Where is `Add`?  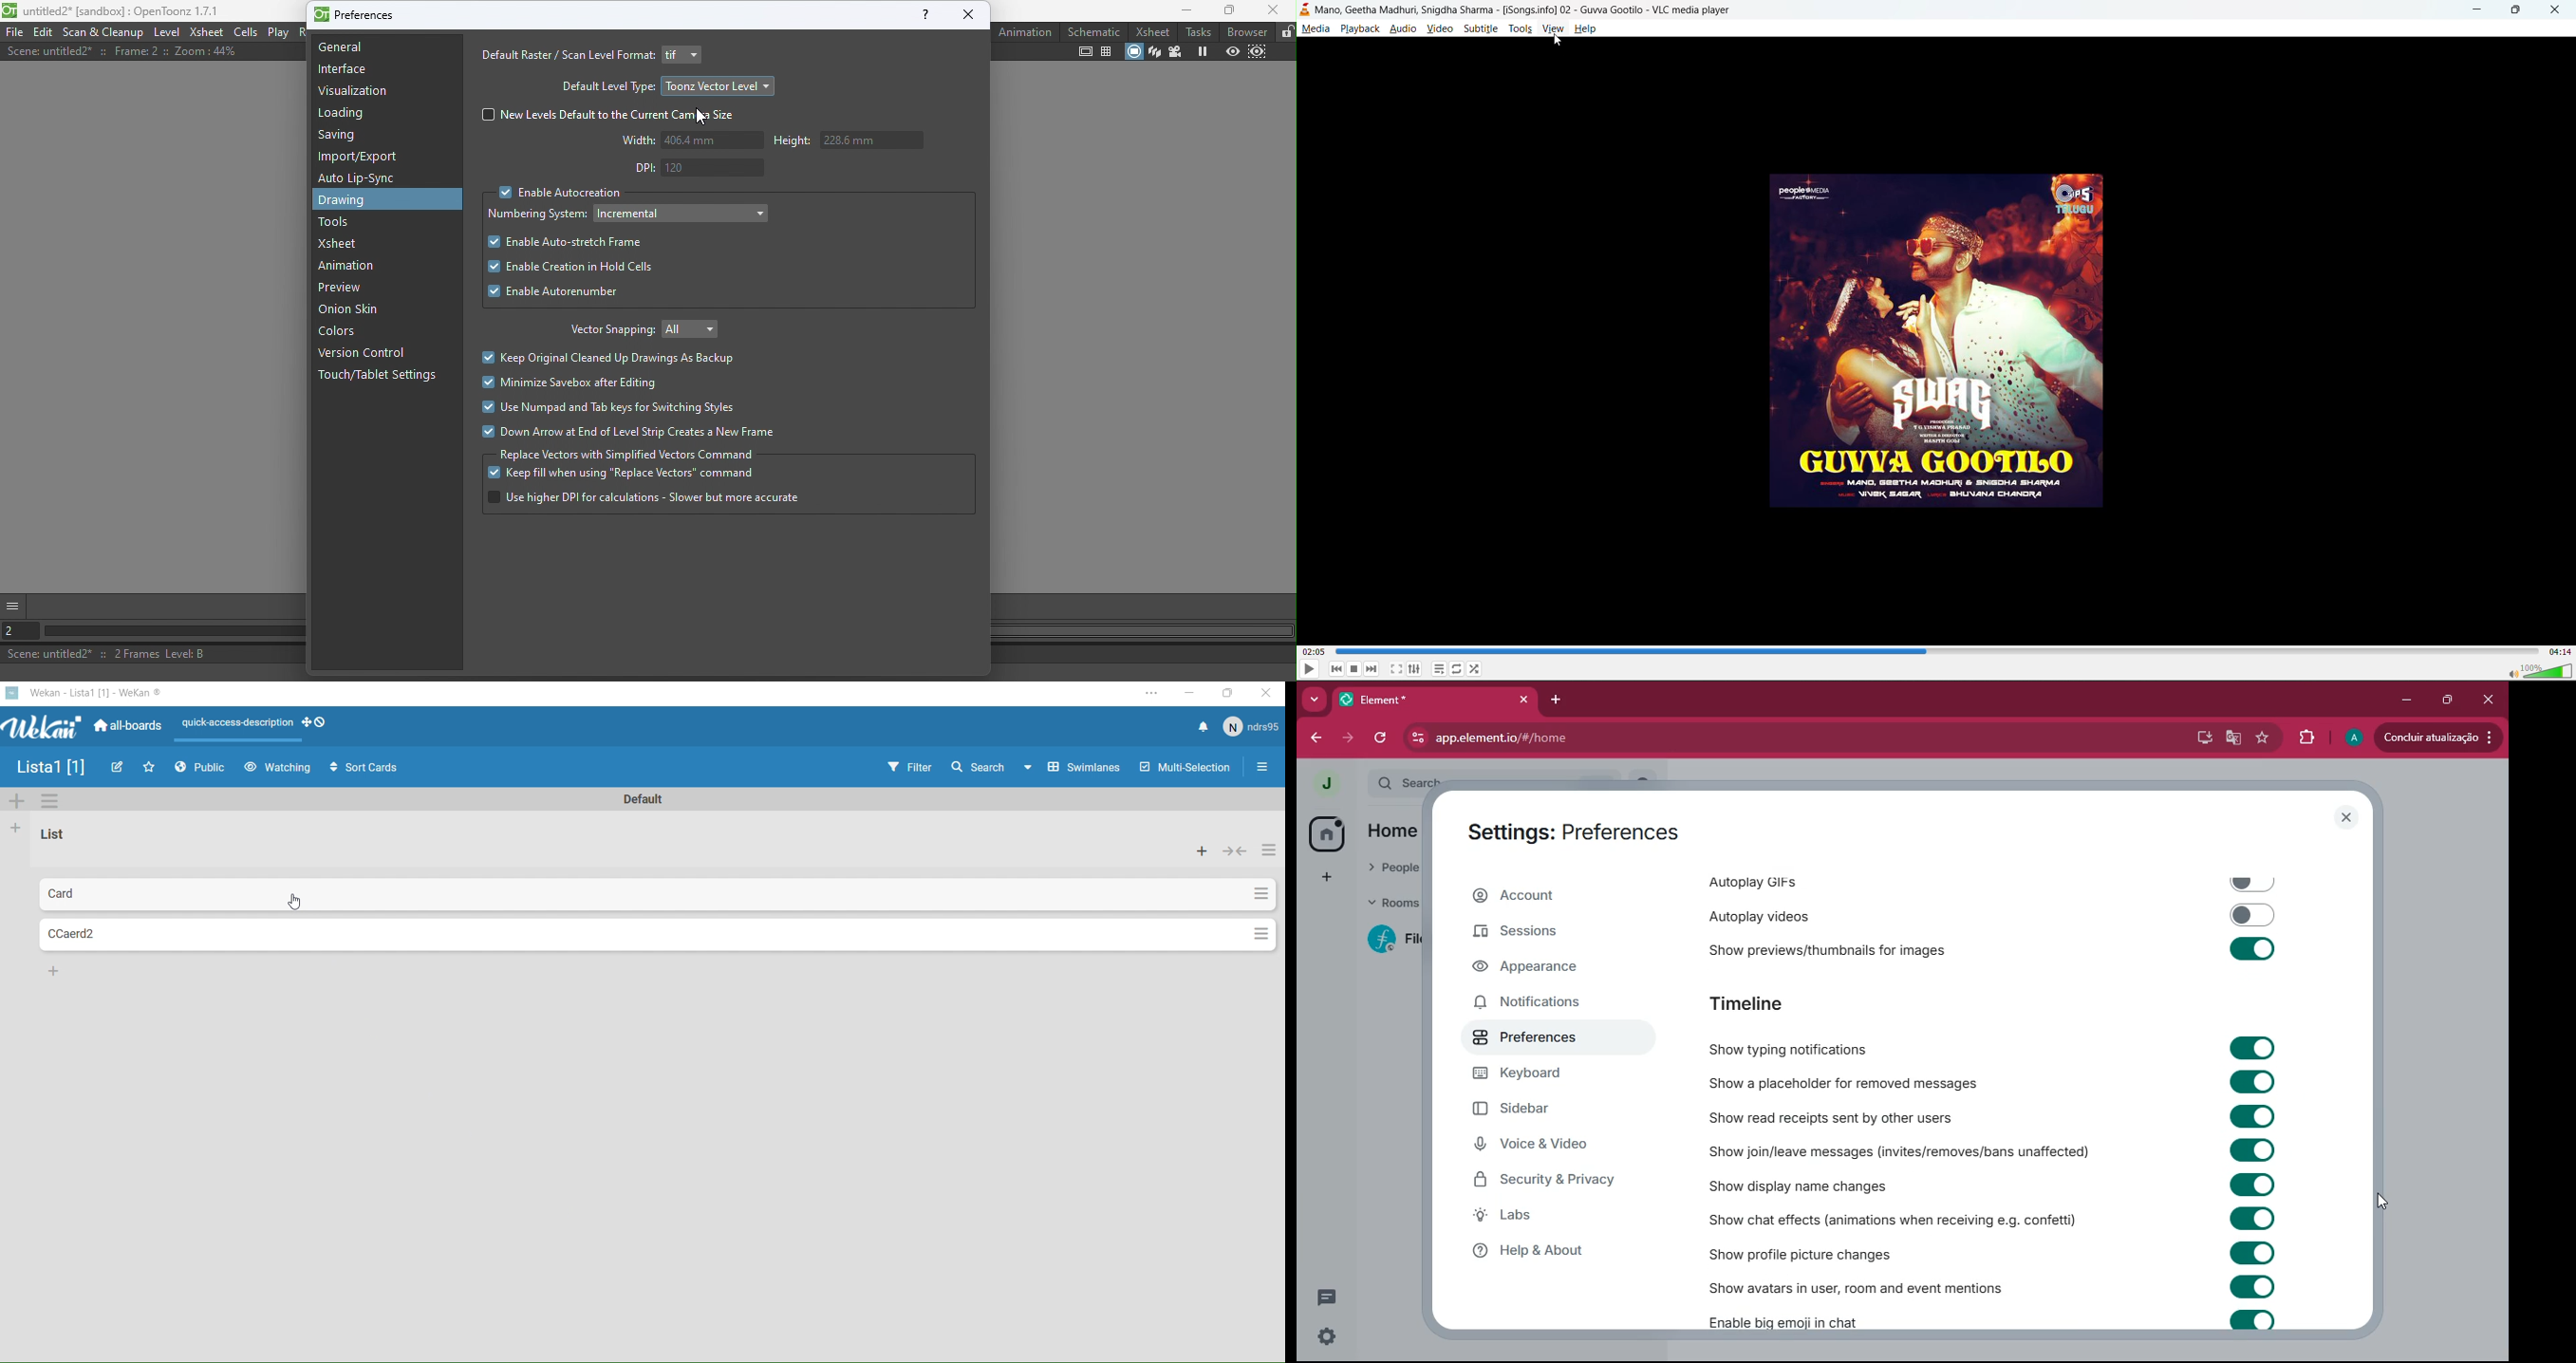 Add is located at coordinates (19, 804).